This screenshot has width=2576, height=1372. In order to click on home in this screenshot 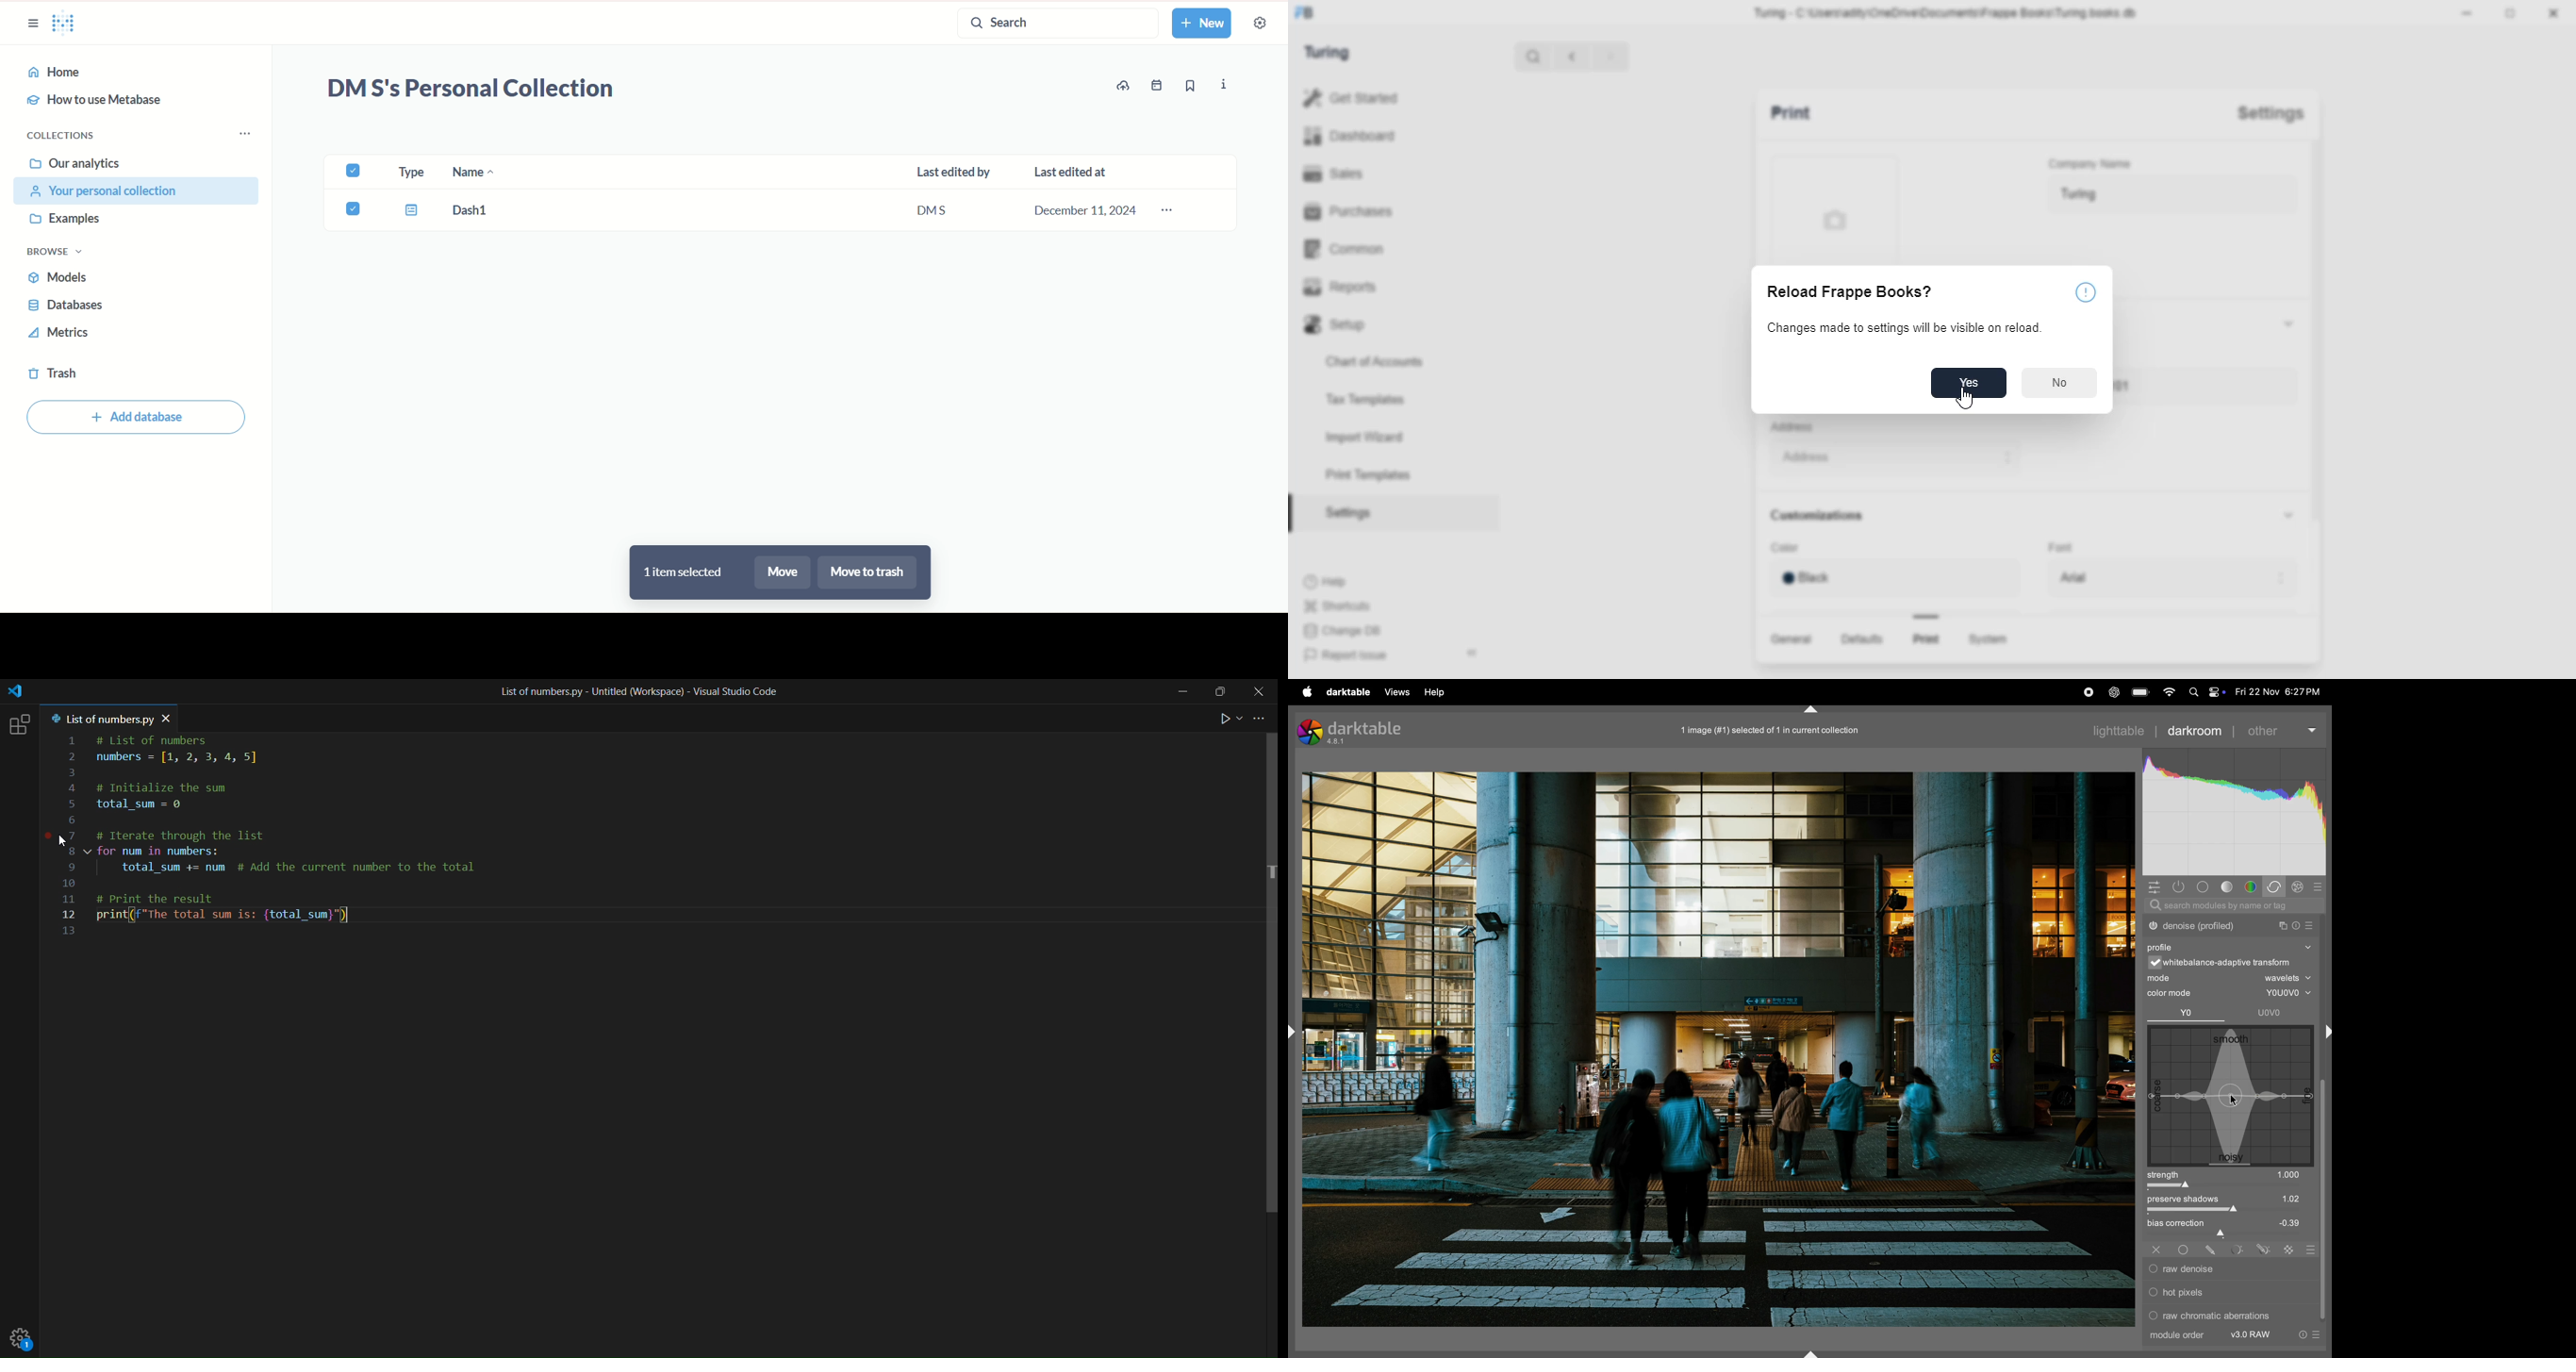, I will do `click(138, 72)`.